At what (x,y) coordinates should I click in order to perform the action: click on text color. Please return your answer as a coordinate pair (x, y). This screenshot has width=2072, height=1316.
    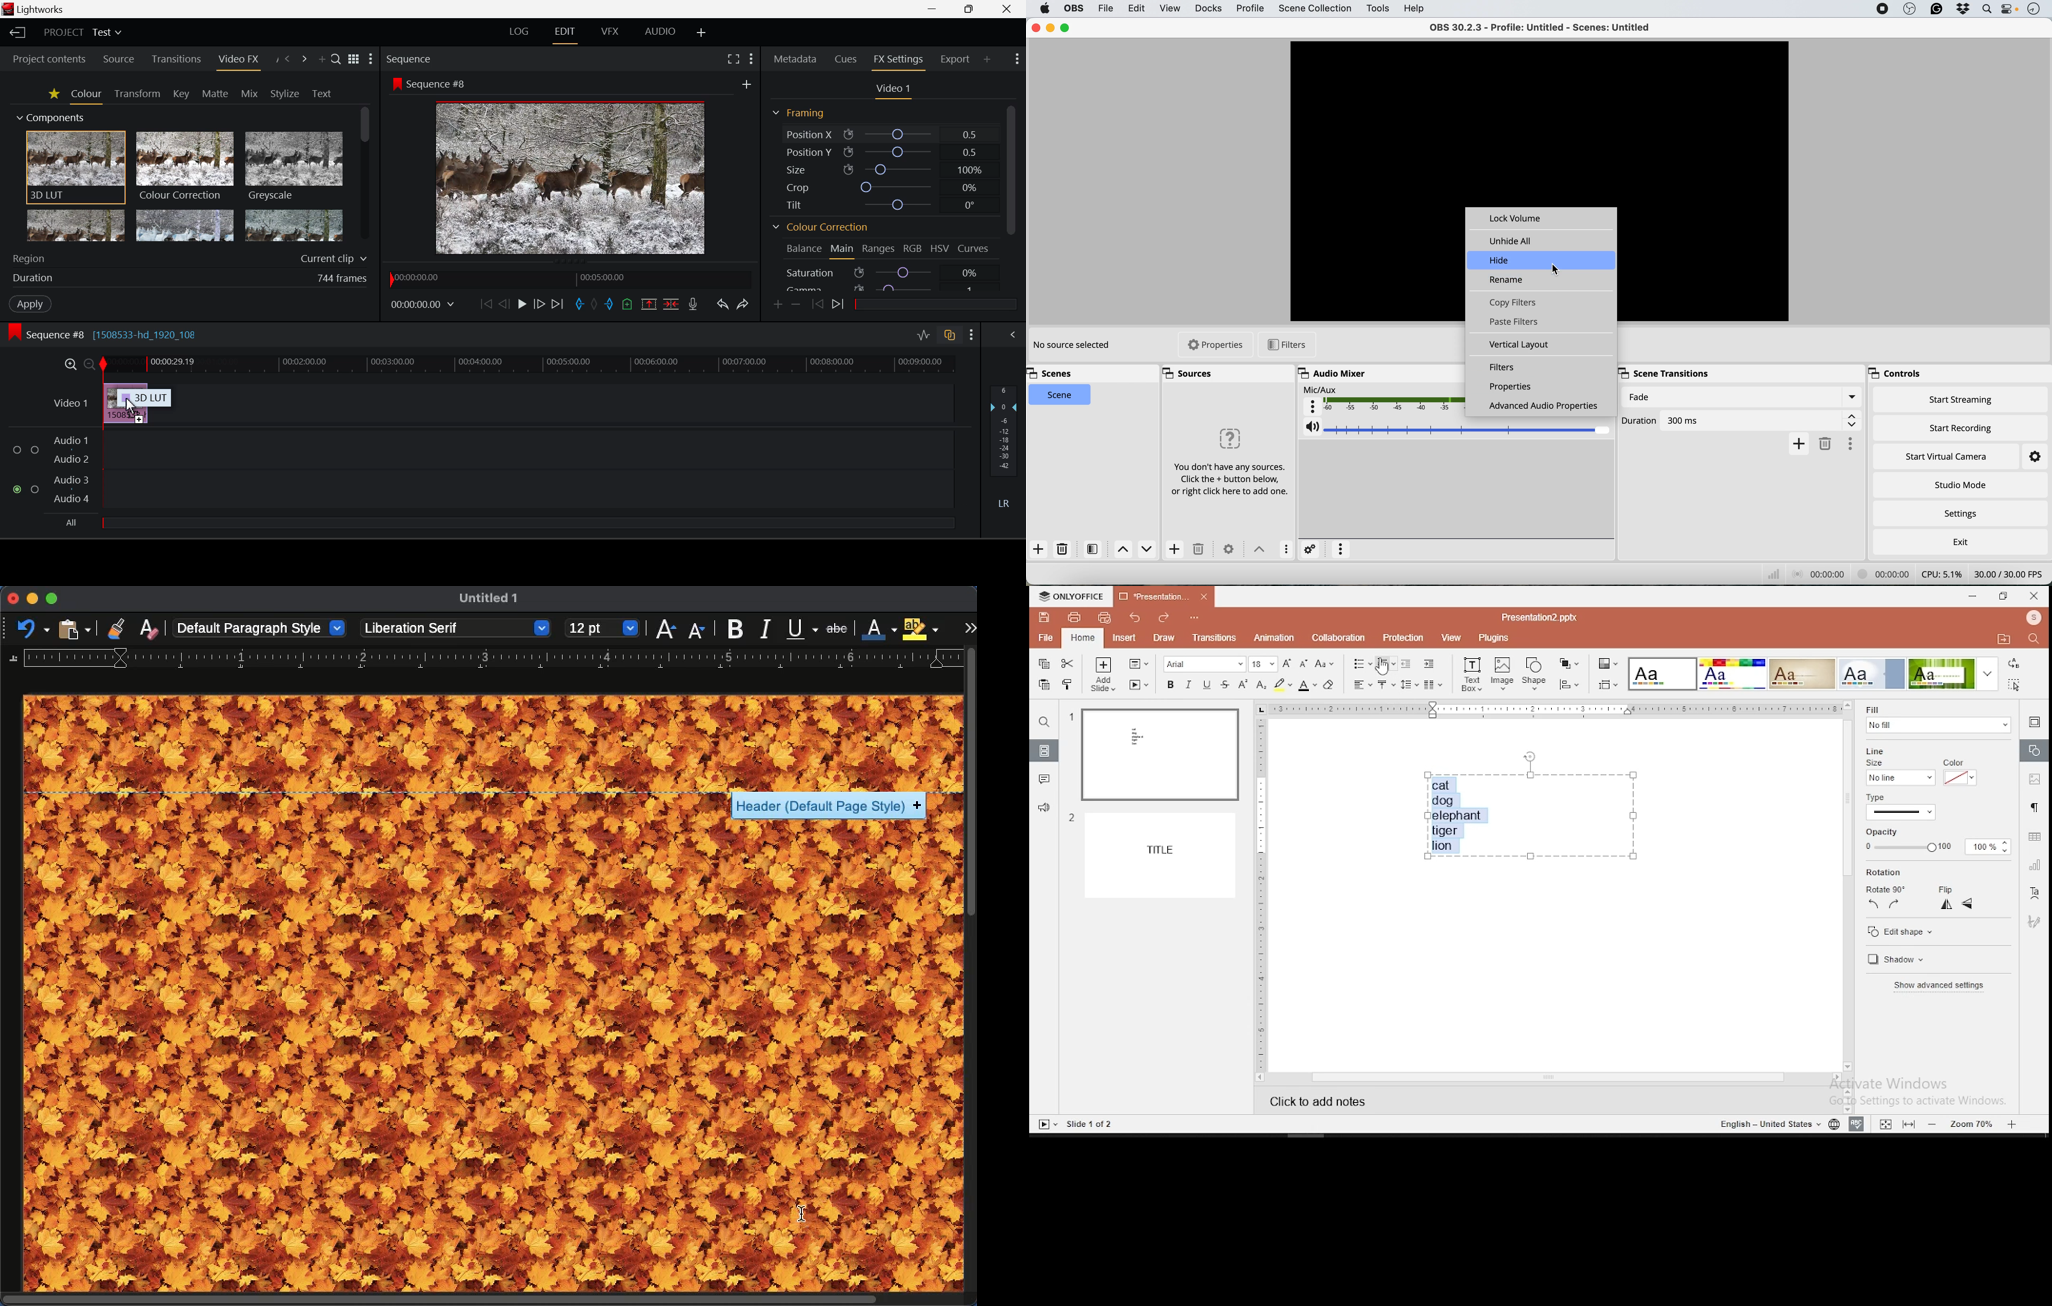
    Looking at the image, I should click on (880, 629).